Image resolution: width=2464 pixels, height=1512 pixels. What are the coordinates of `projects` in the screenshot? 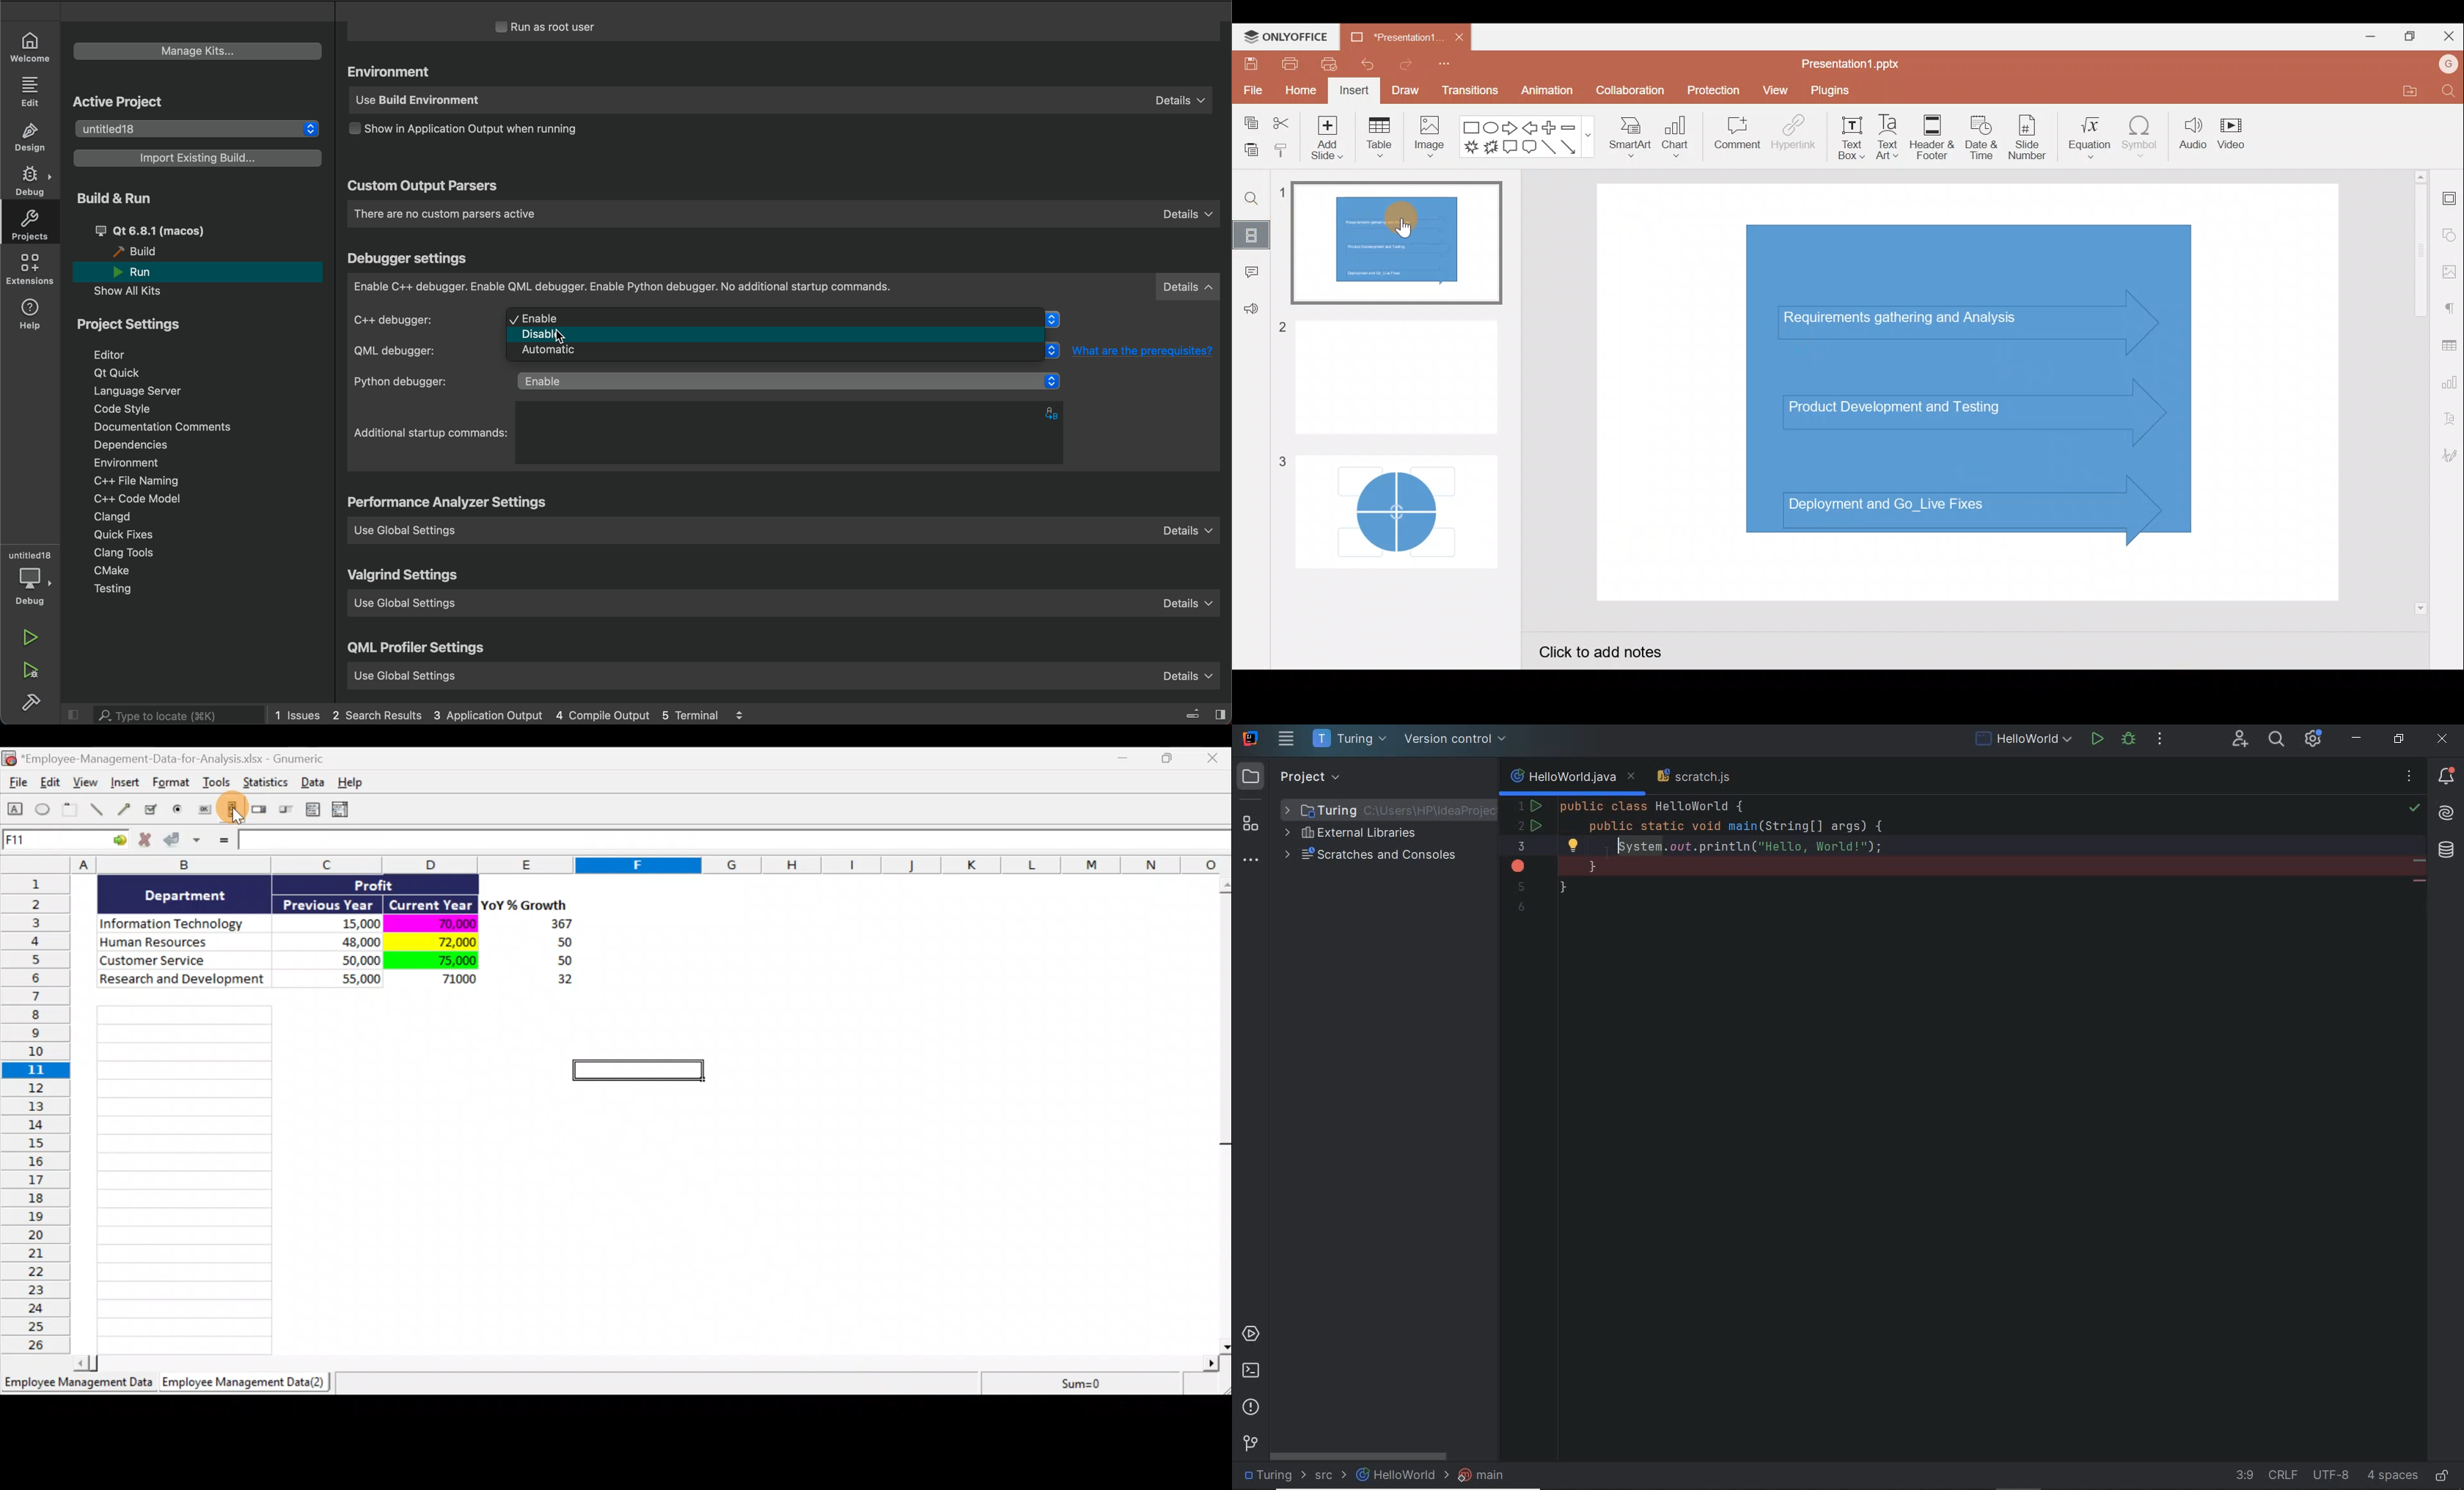 It's located at (34, 227).